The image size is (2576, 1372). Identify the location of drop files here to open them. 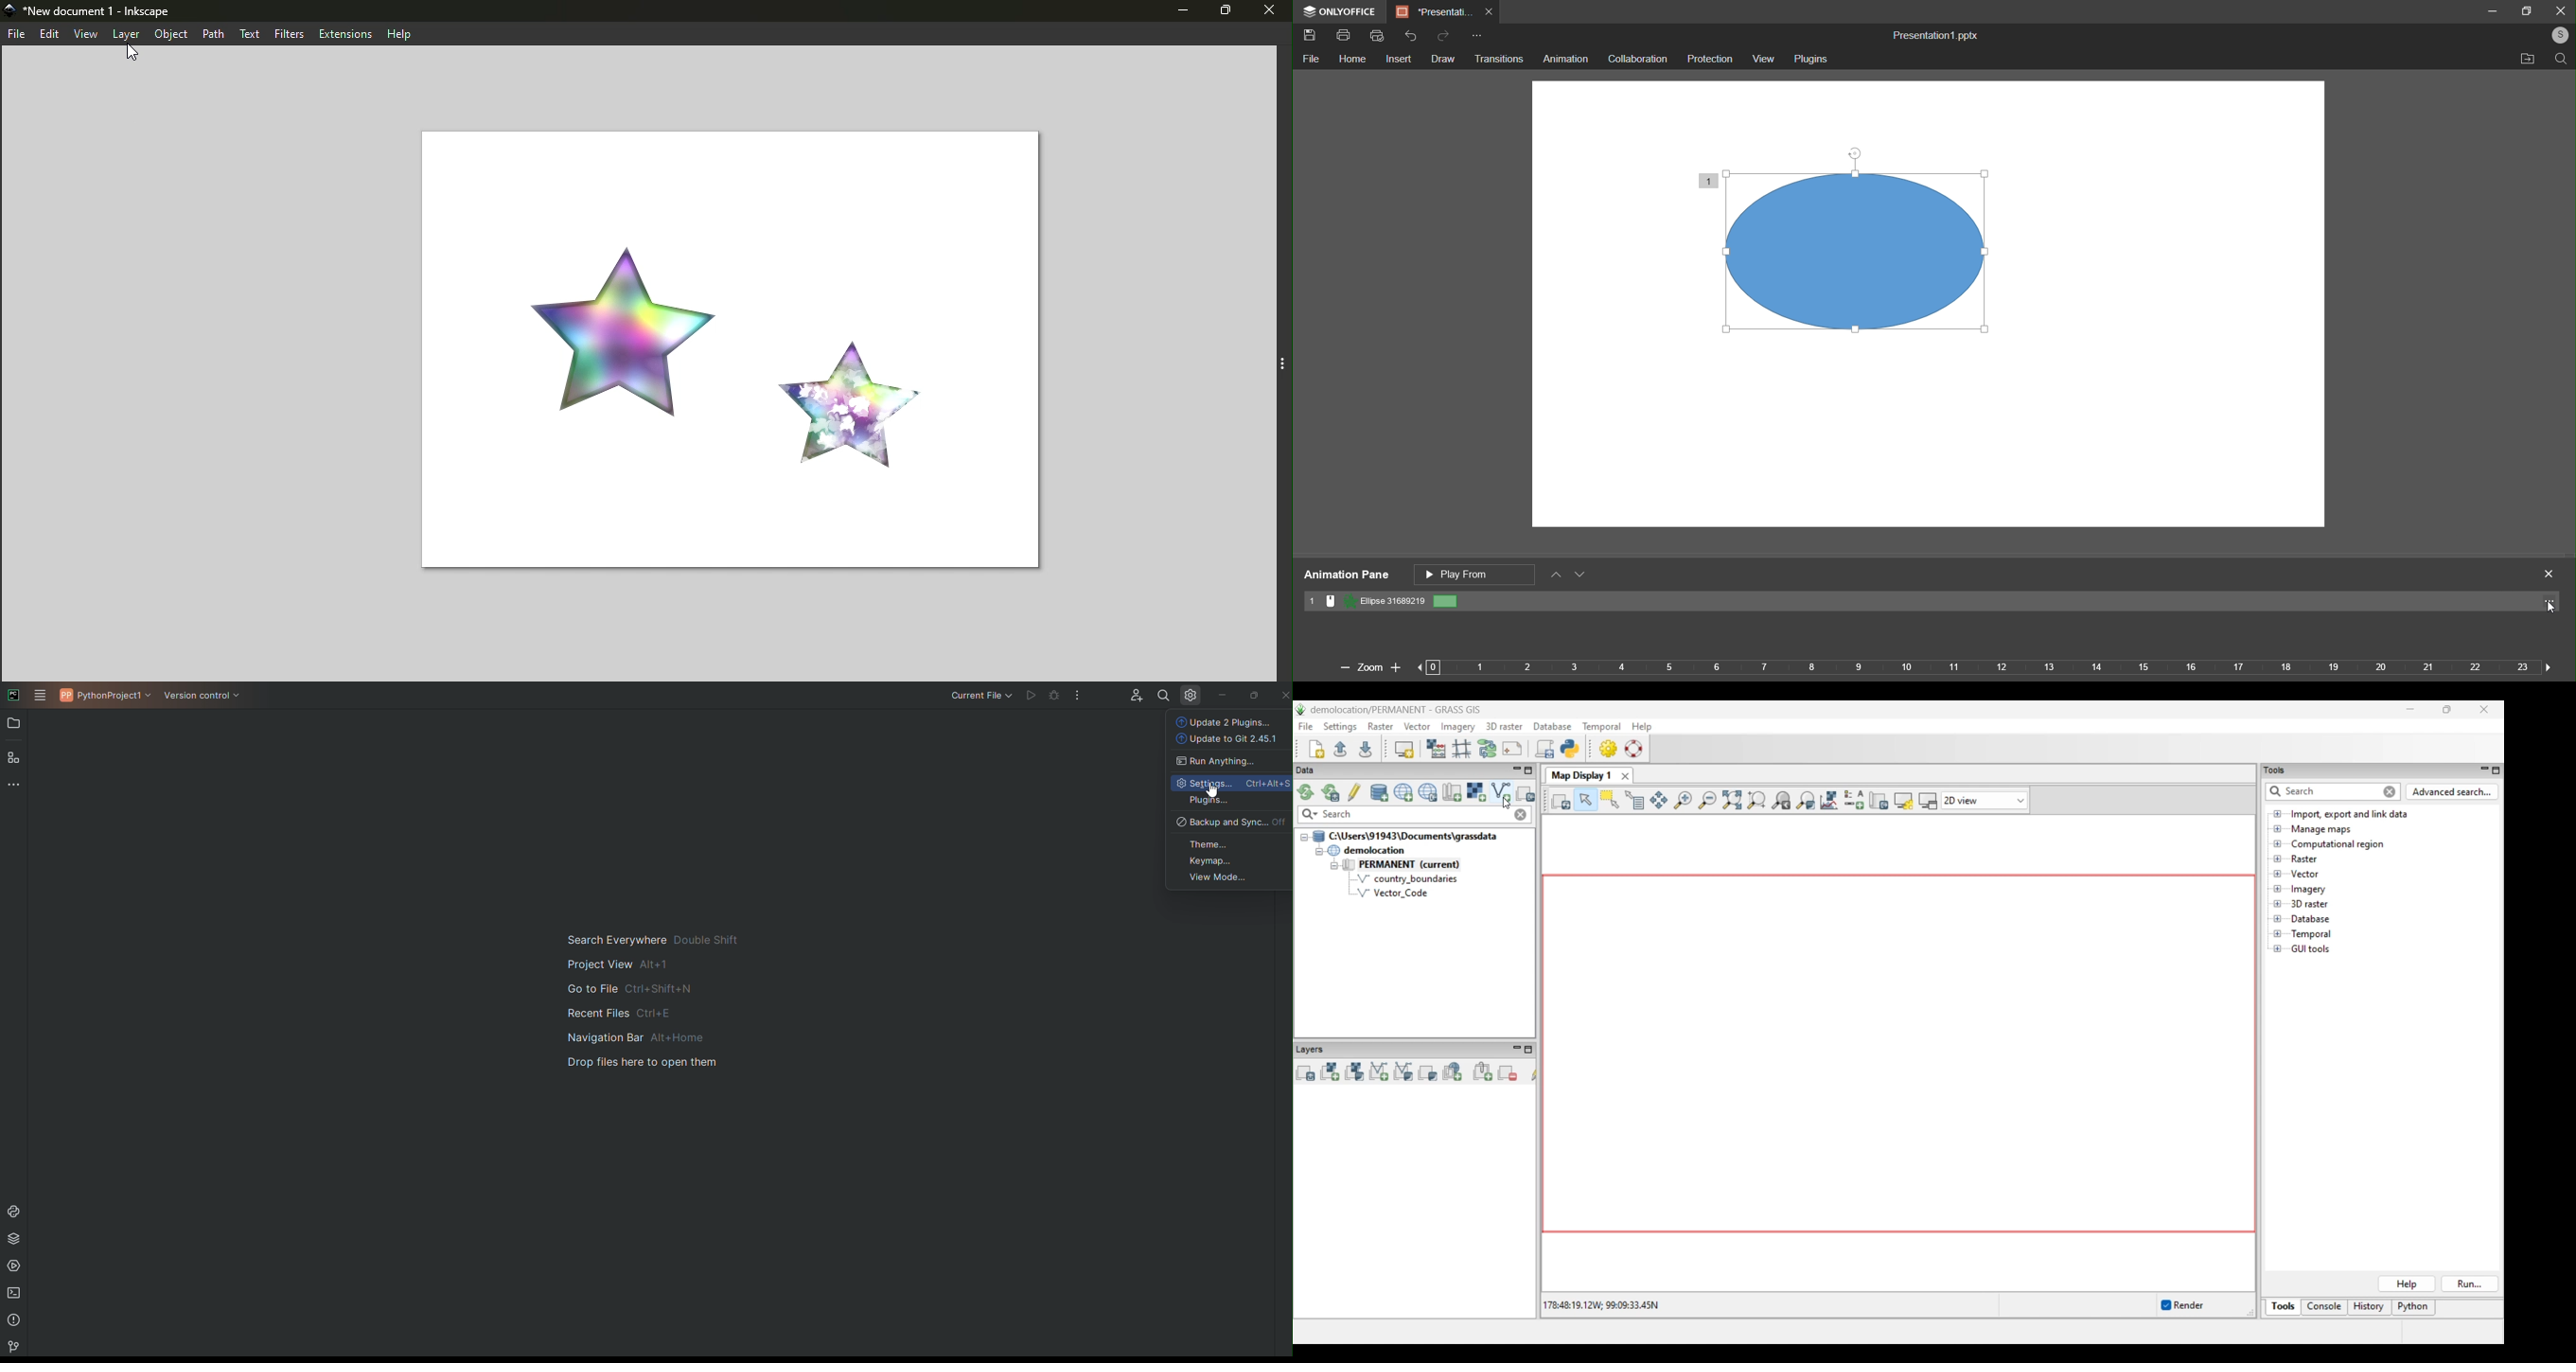
(644, 1062).